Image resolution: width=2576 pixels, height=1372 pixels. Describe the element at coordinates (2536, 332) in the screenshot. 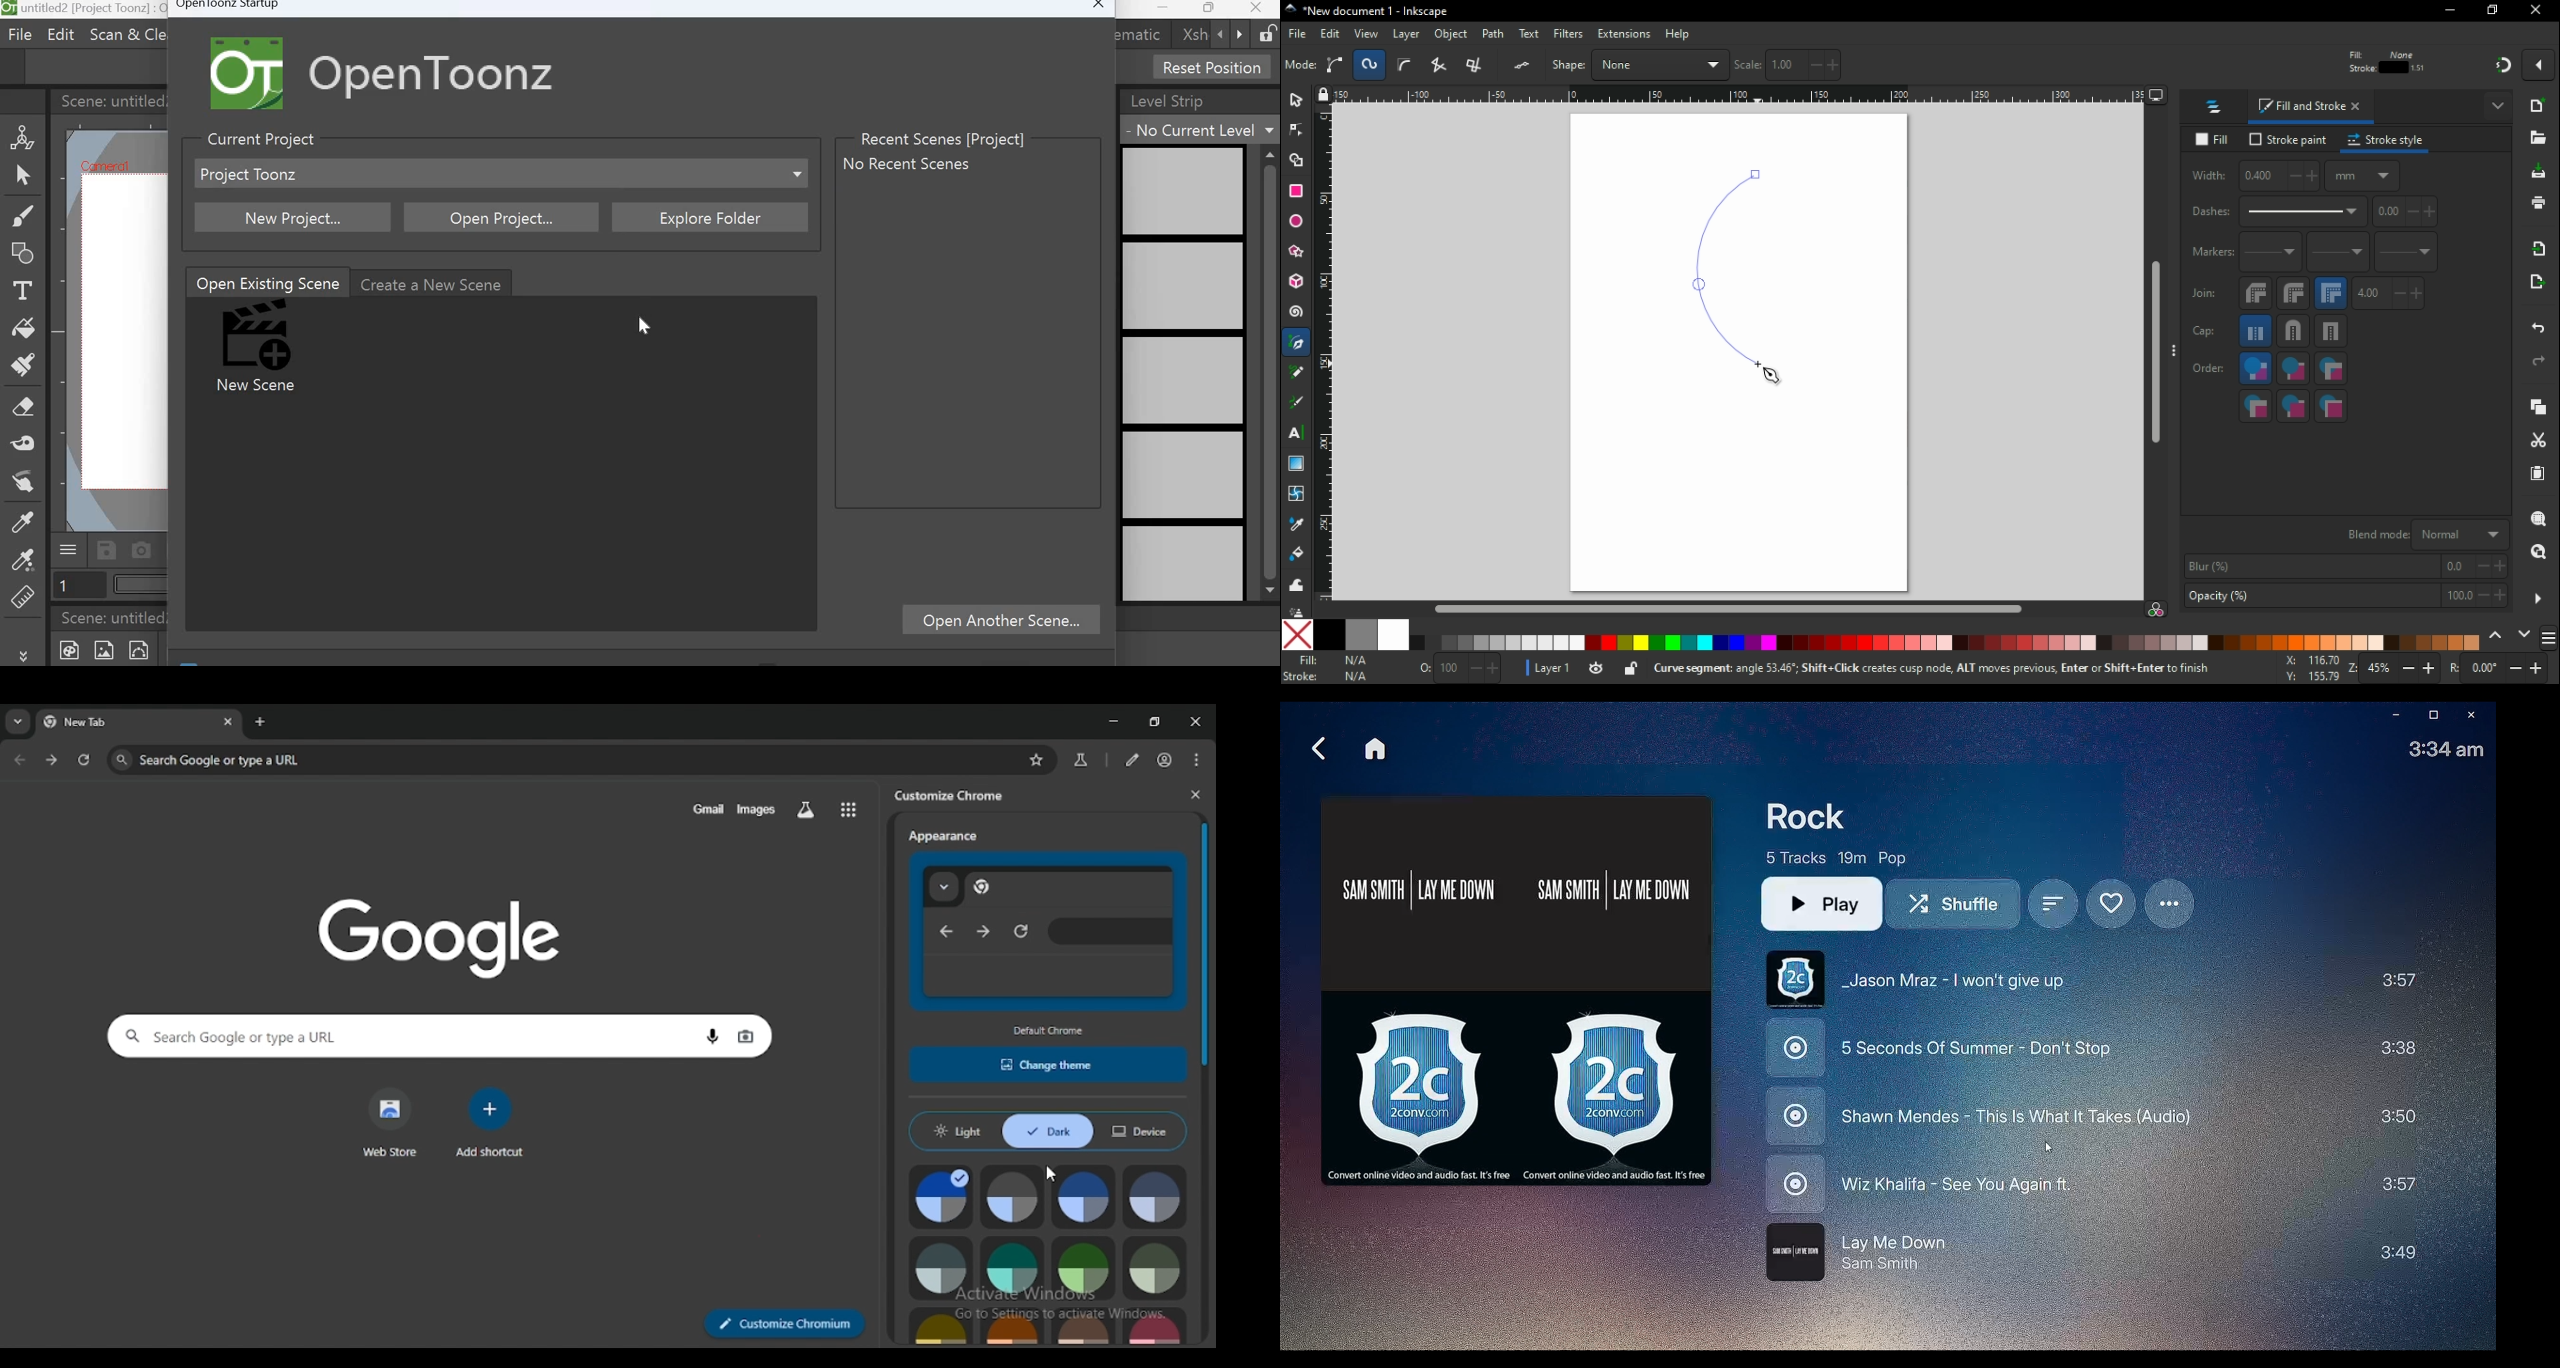

I see `undo` at that location.